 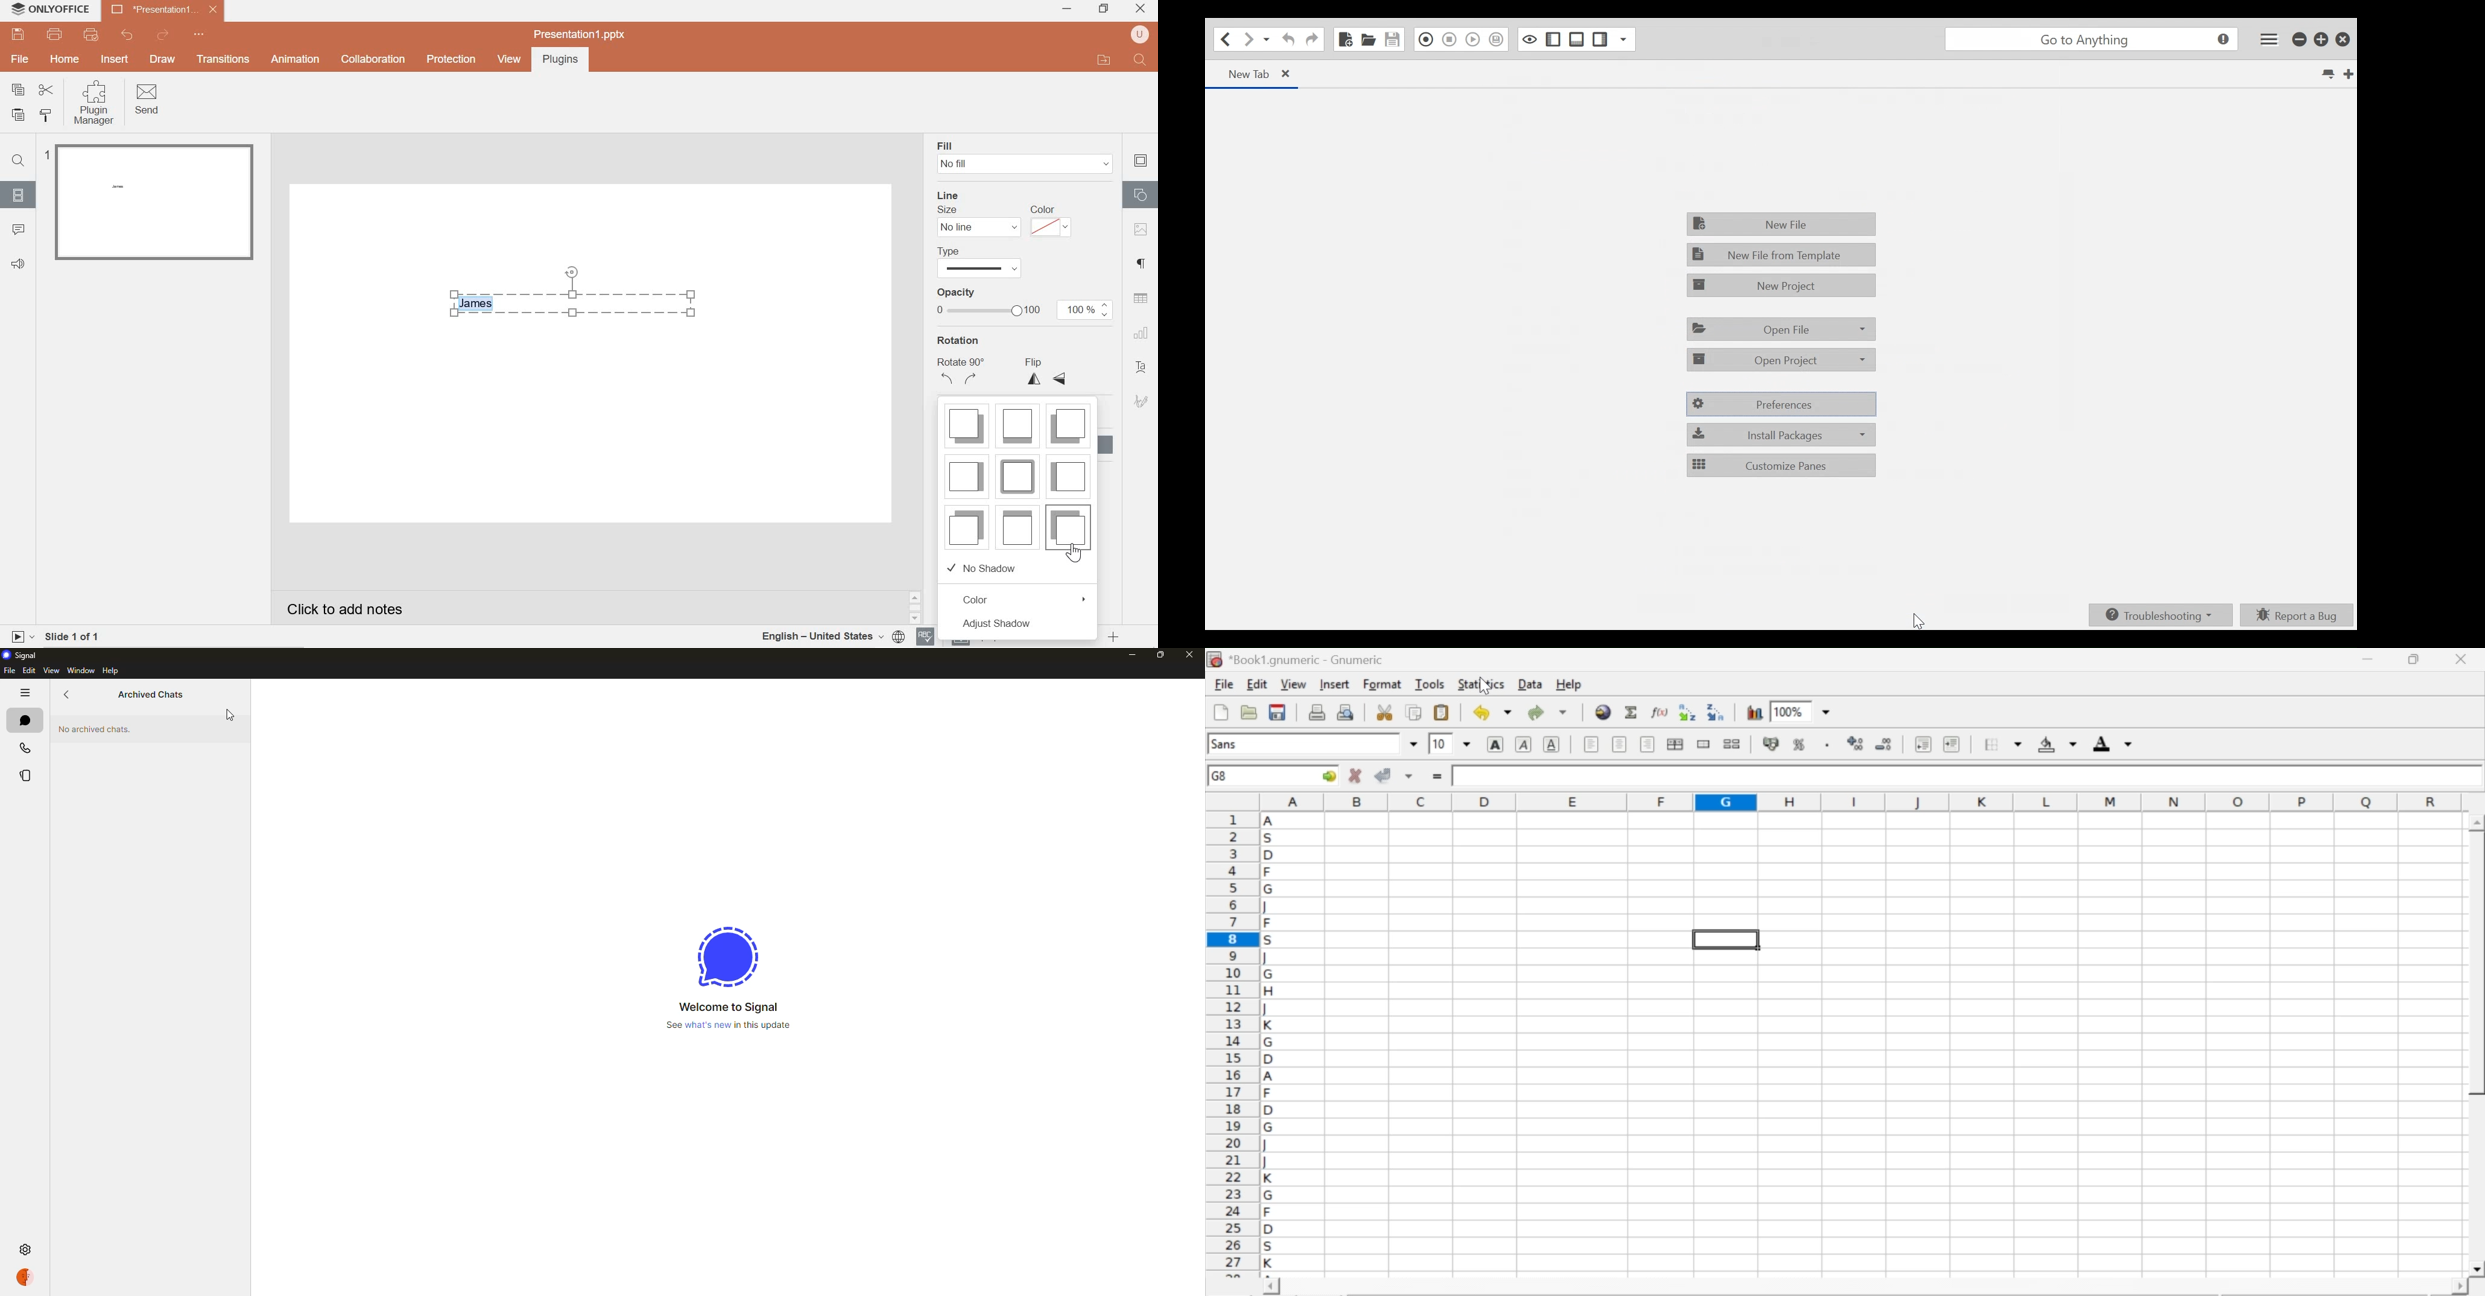 I want to click on Feedback & support, so click(x=18, y=264).